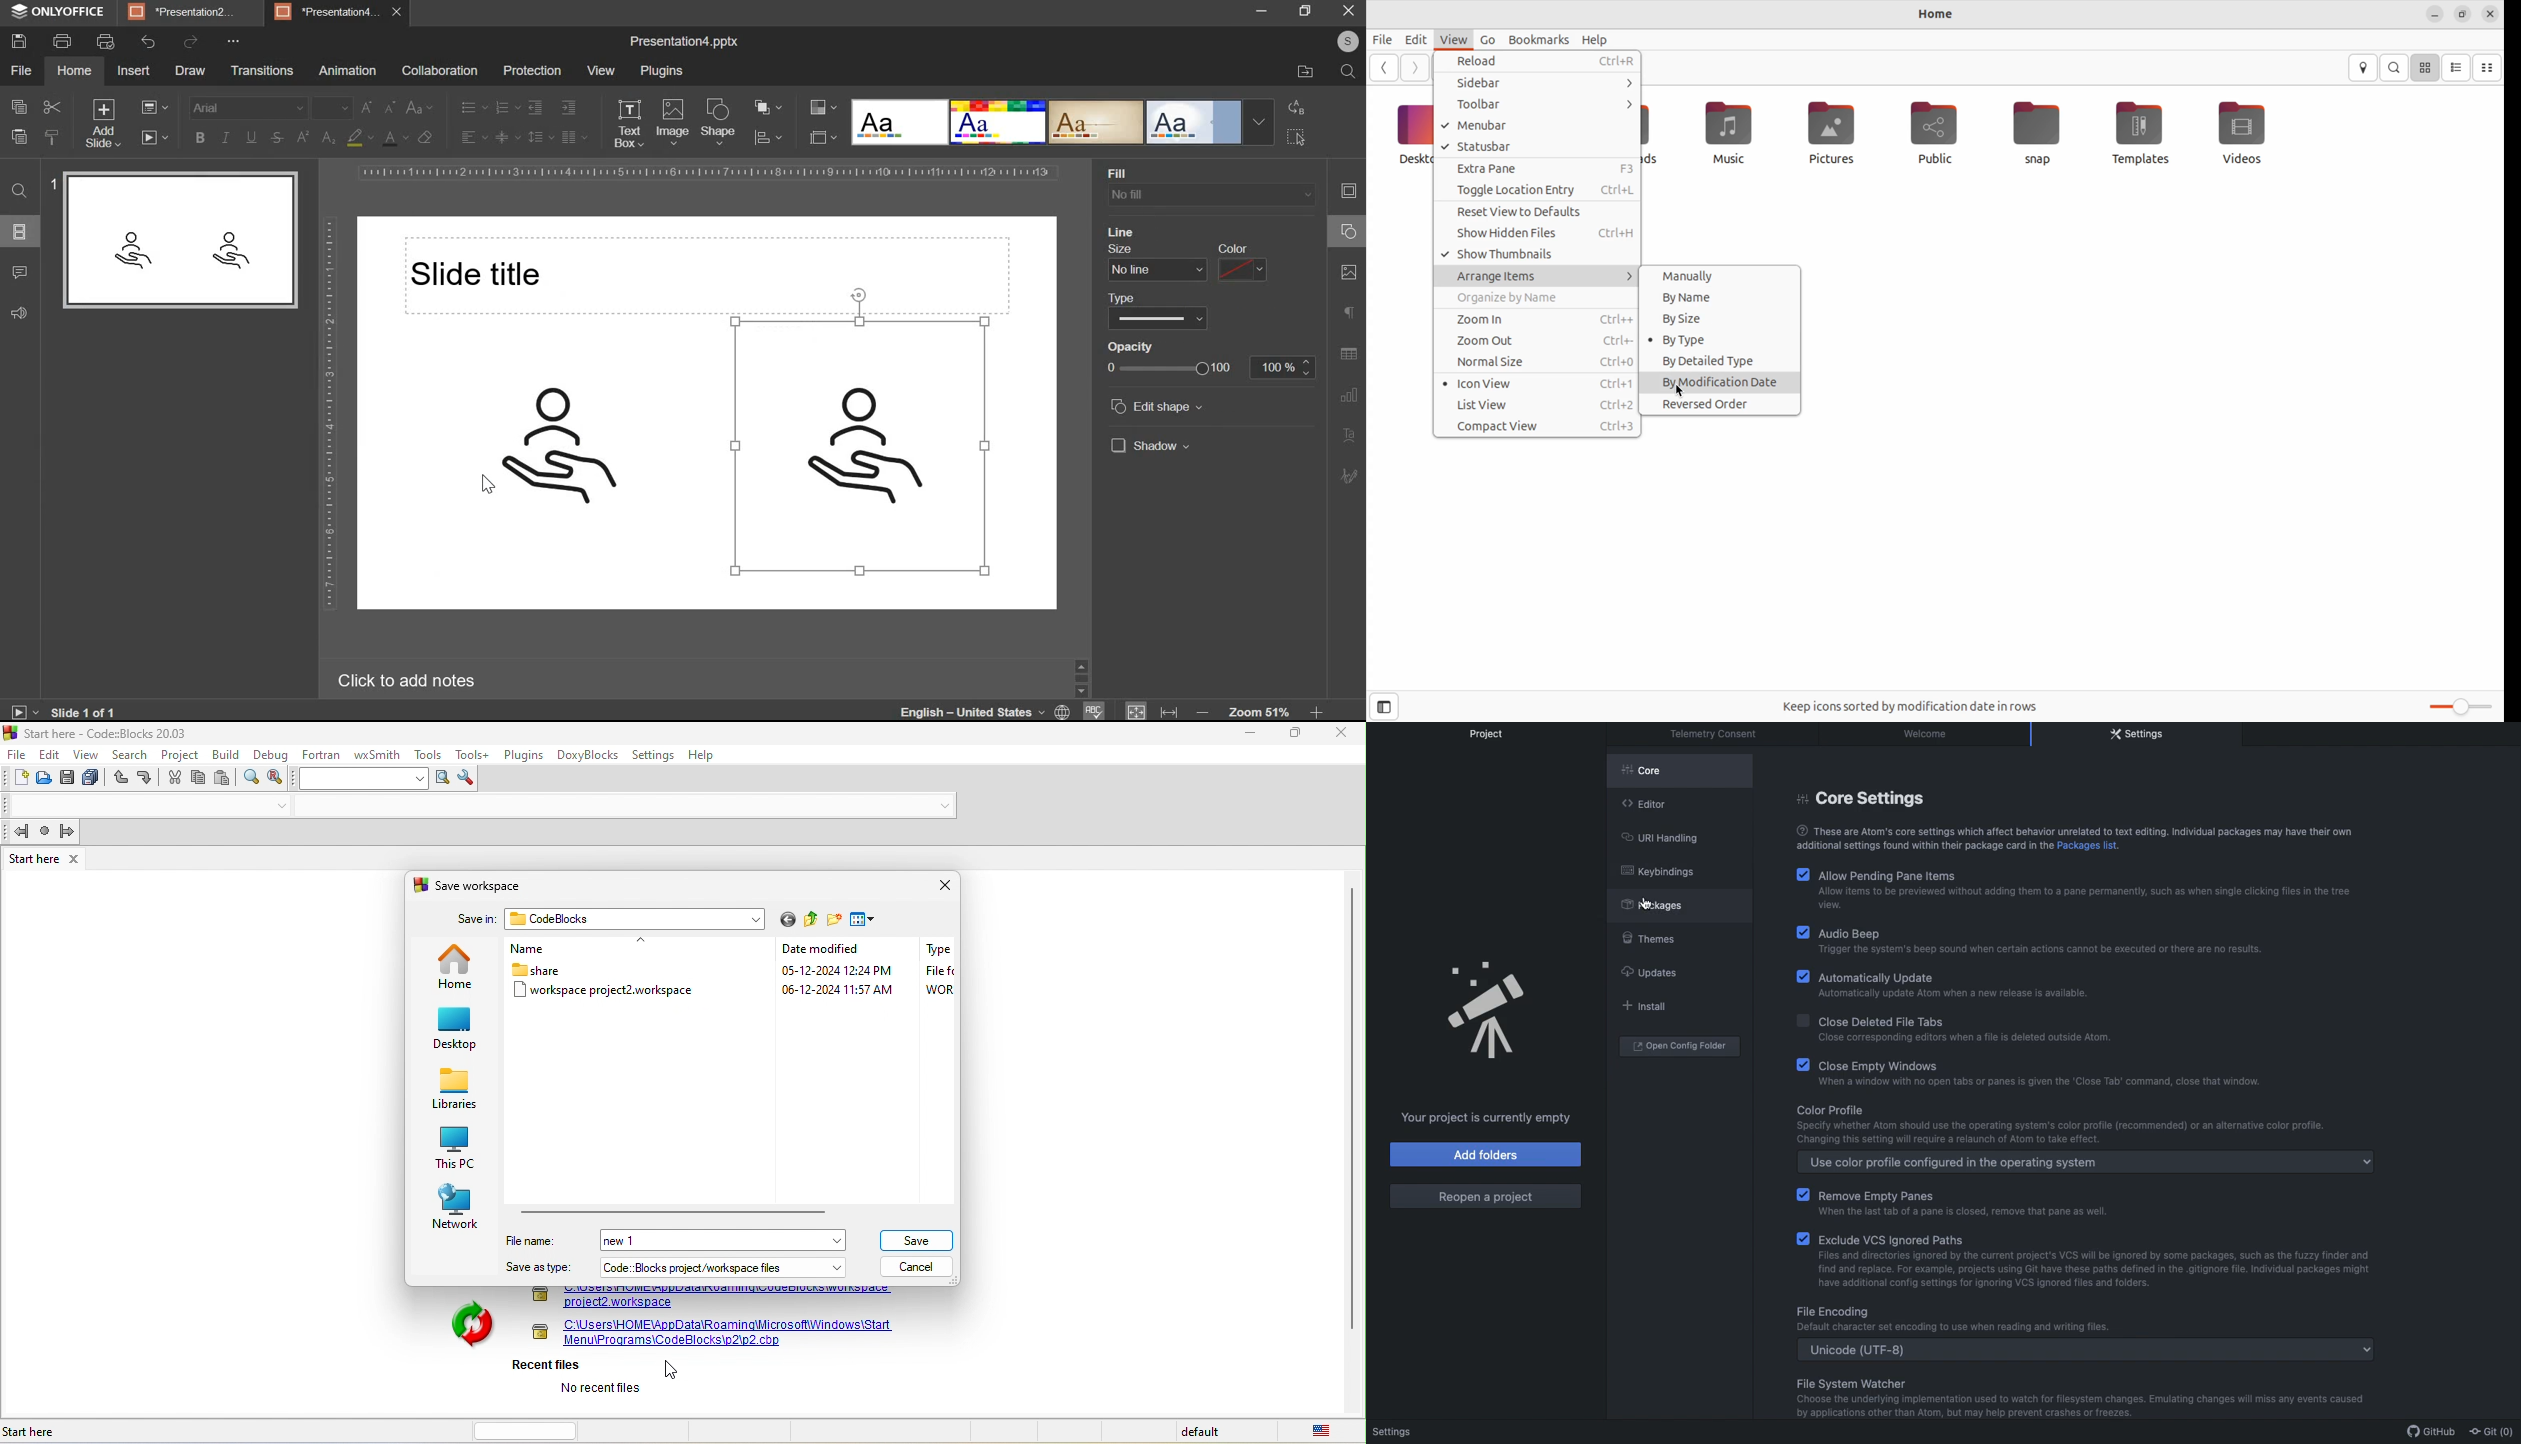  I want to click on search, so click(133, 754).